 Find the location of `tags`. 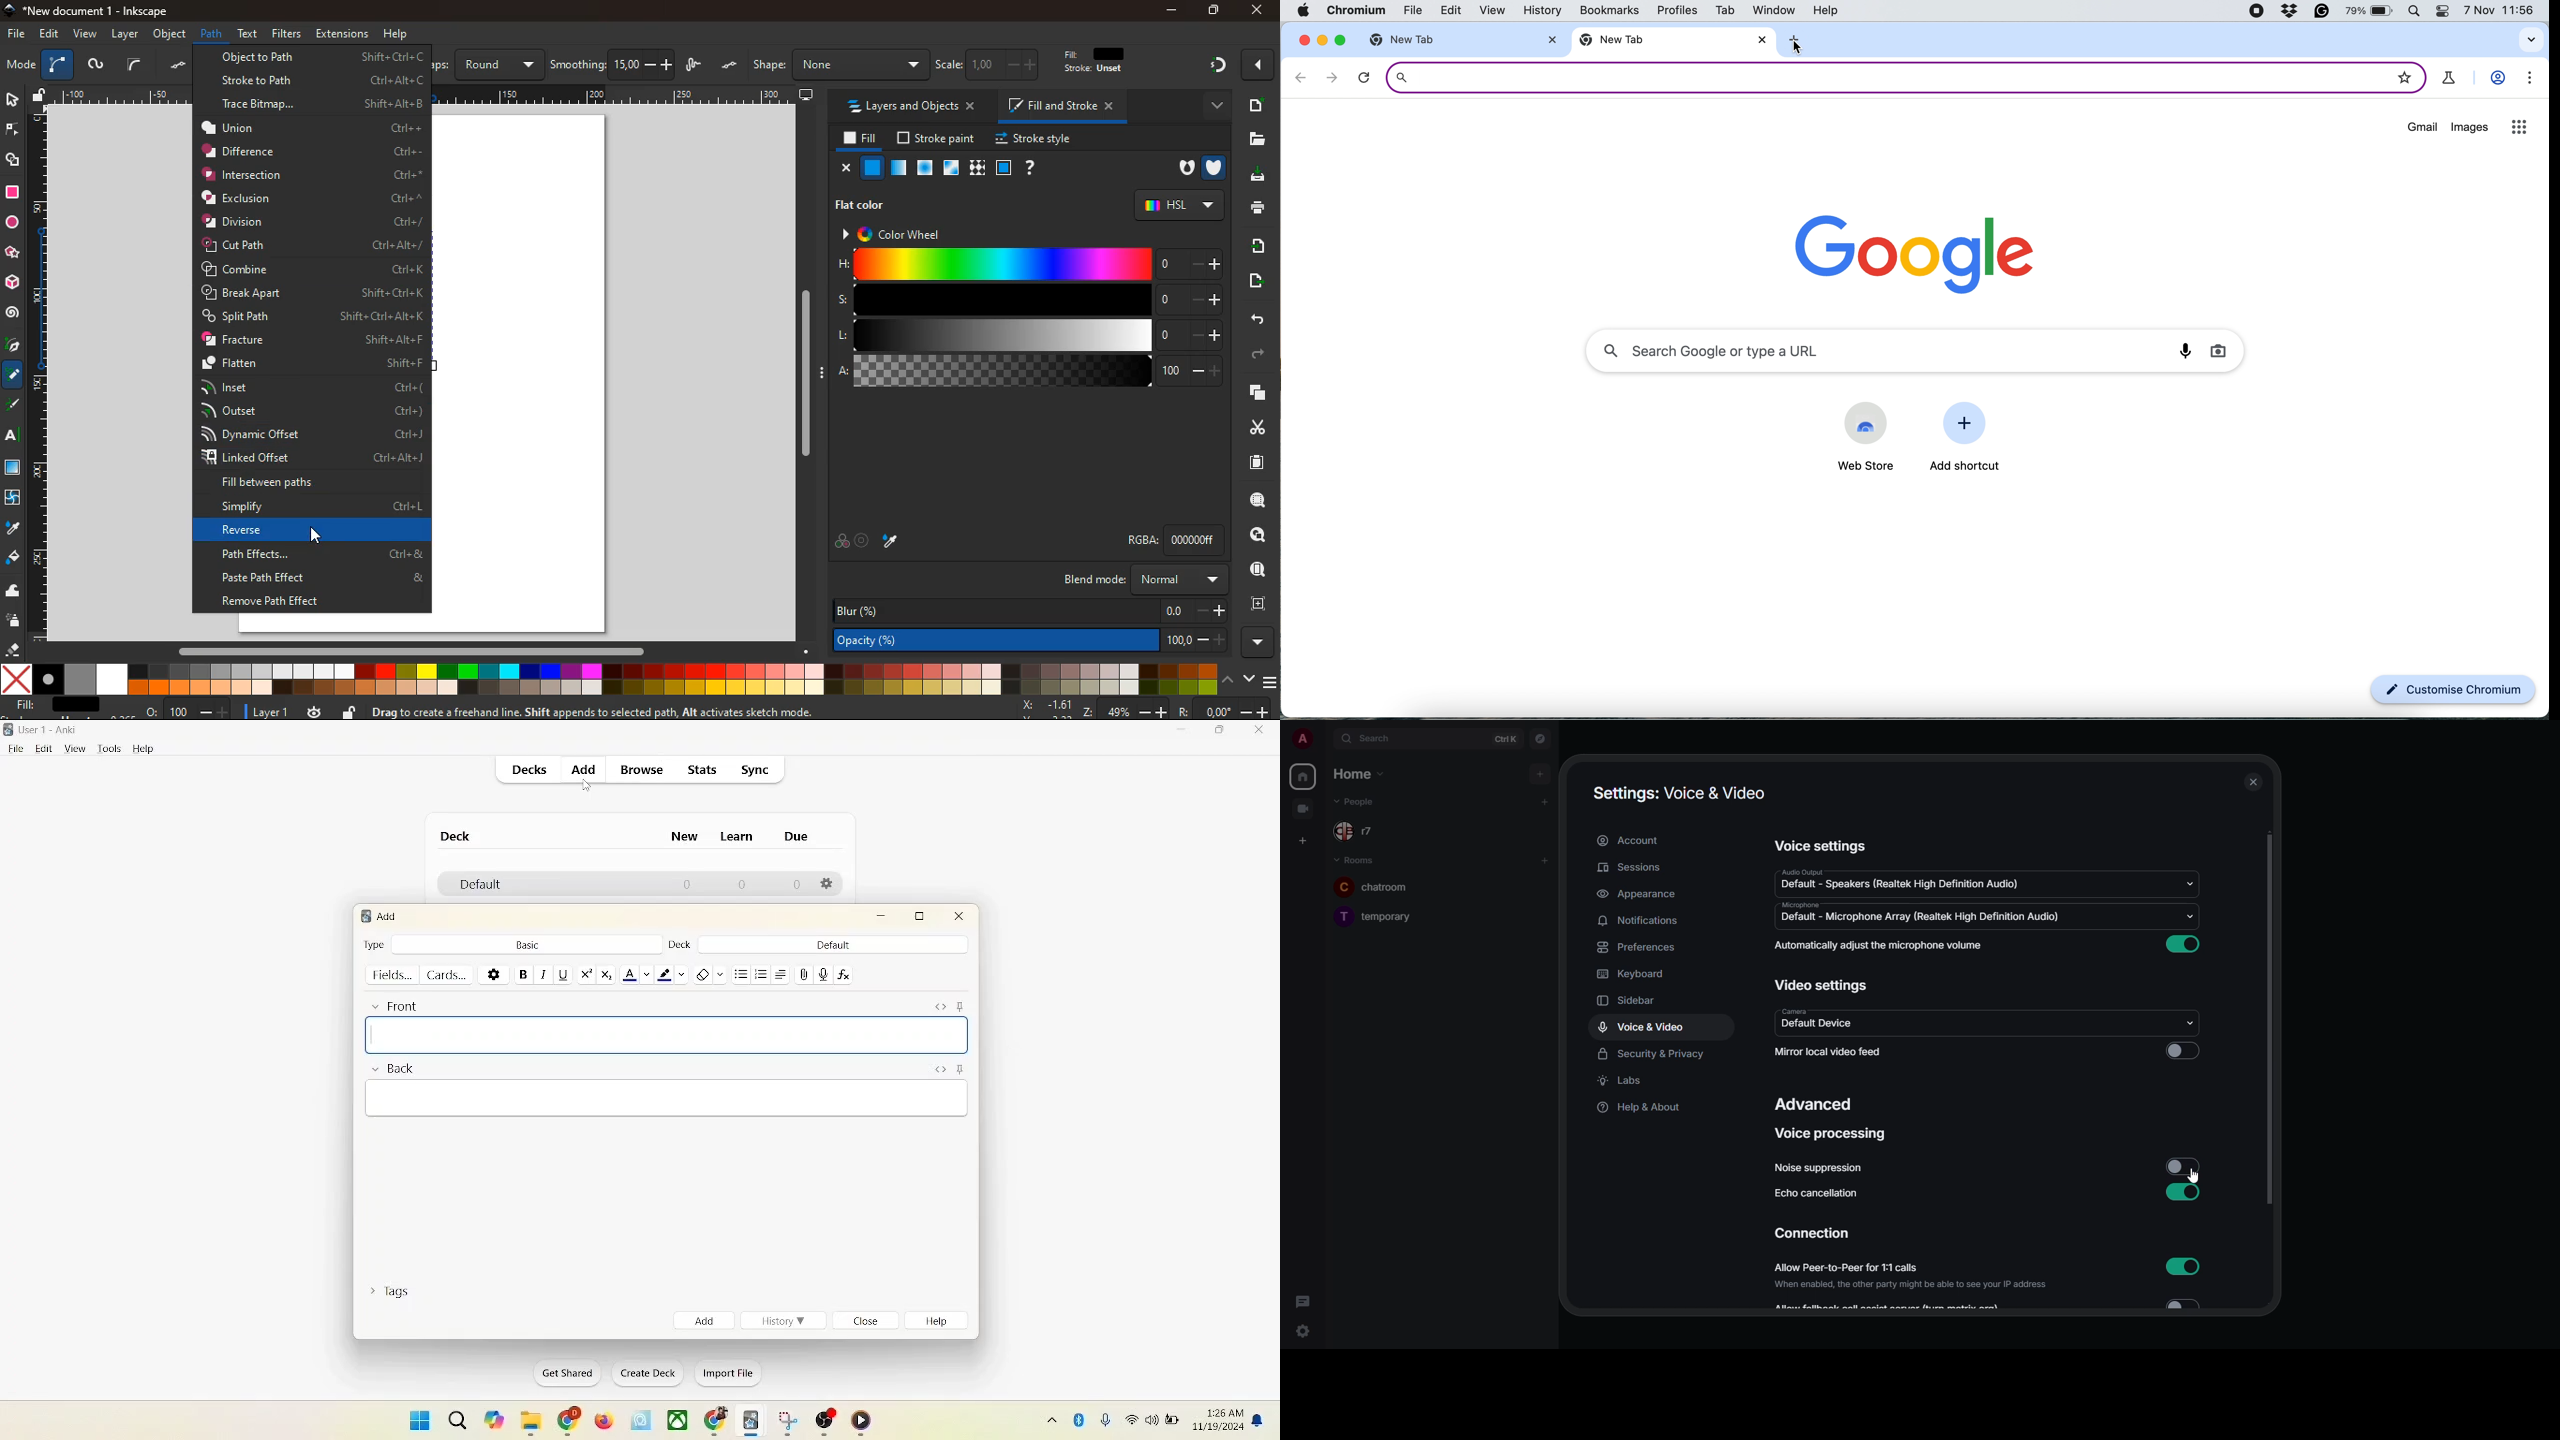

tags is located at coordinates (395, 1295).